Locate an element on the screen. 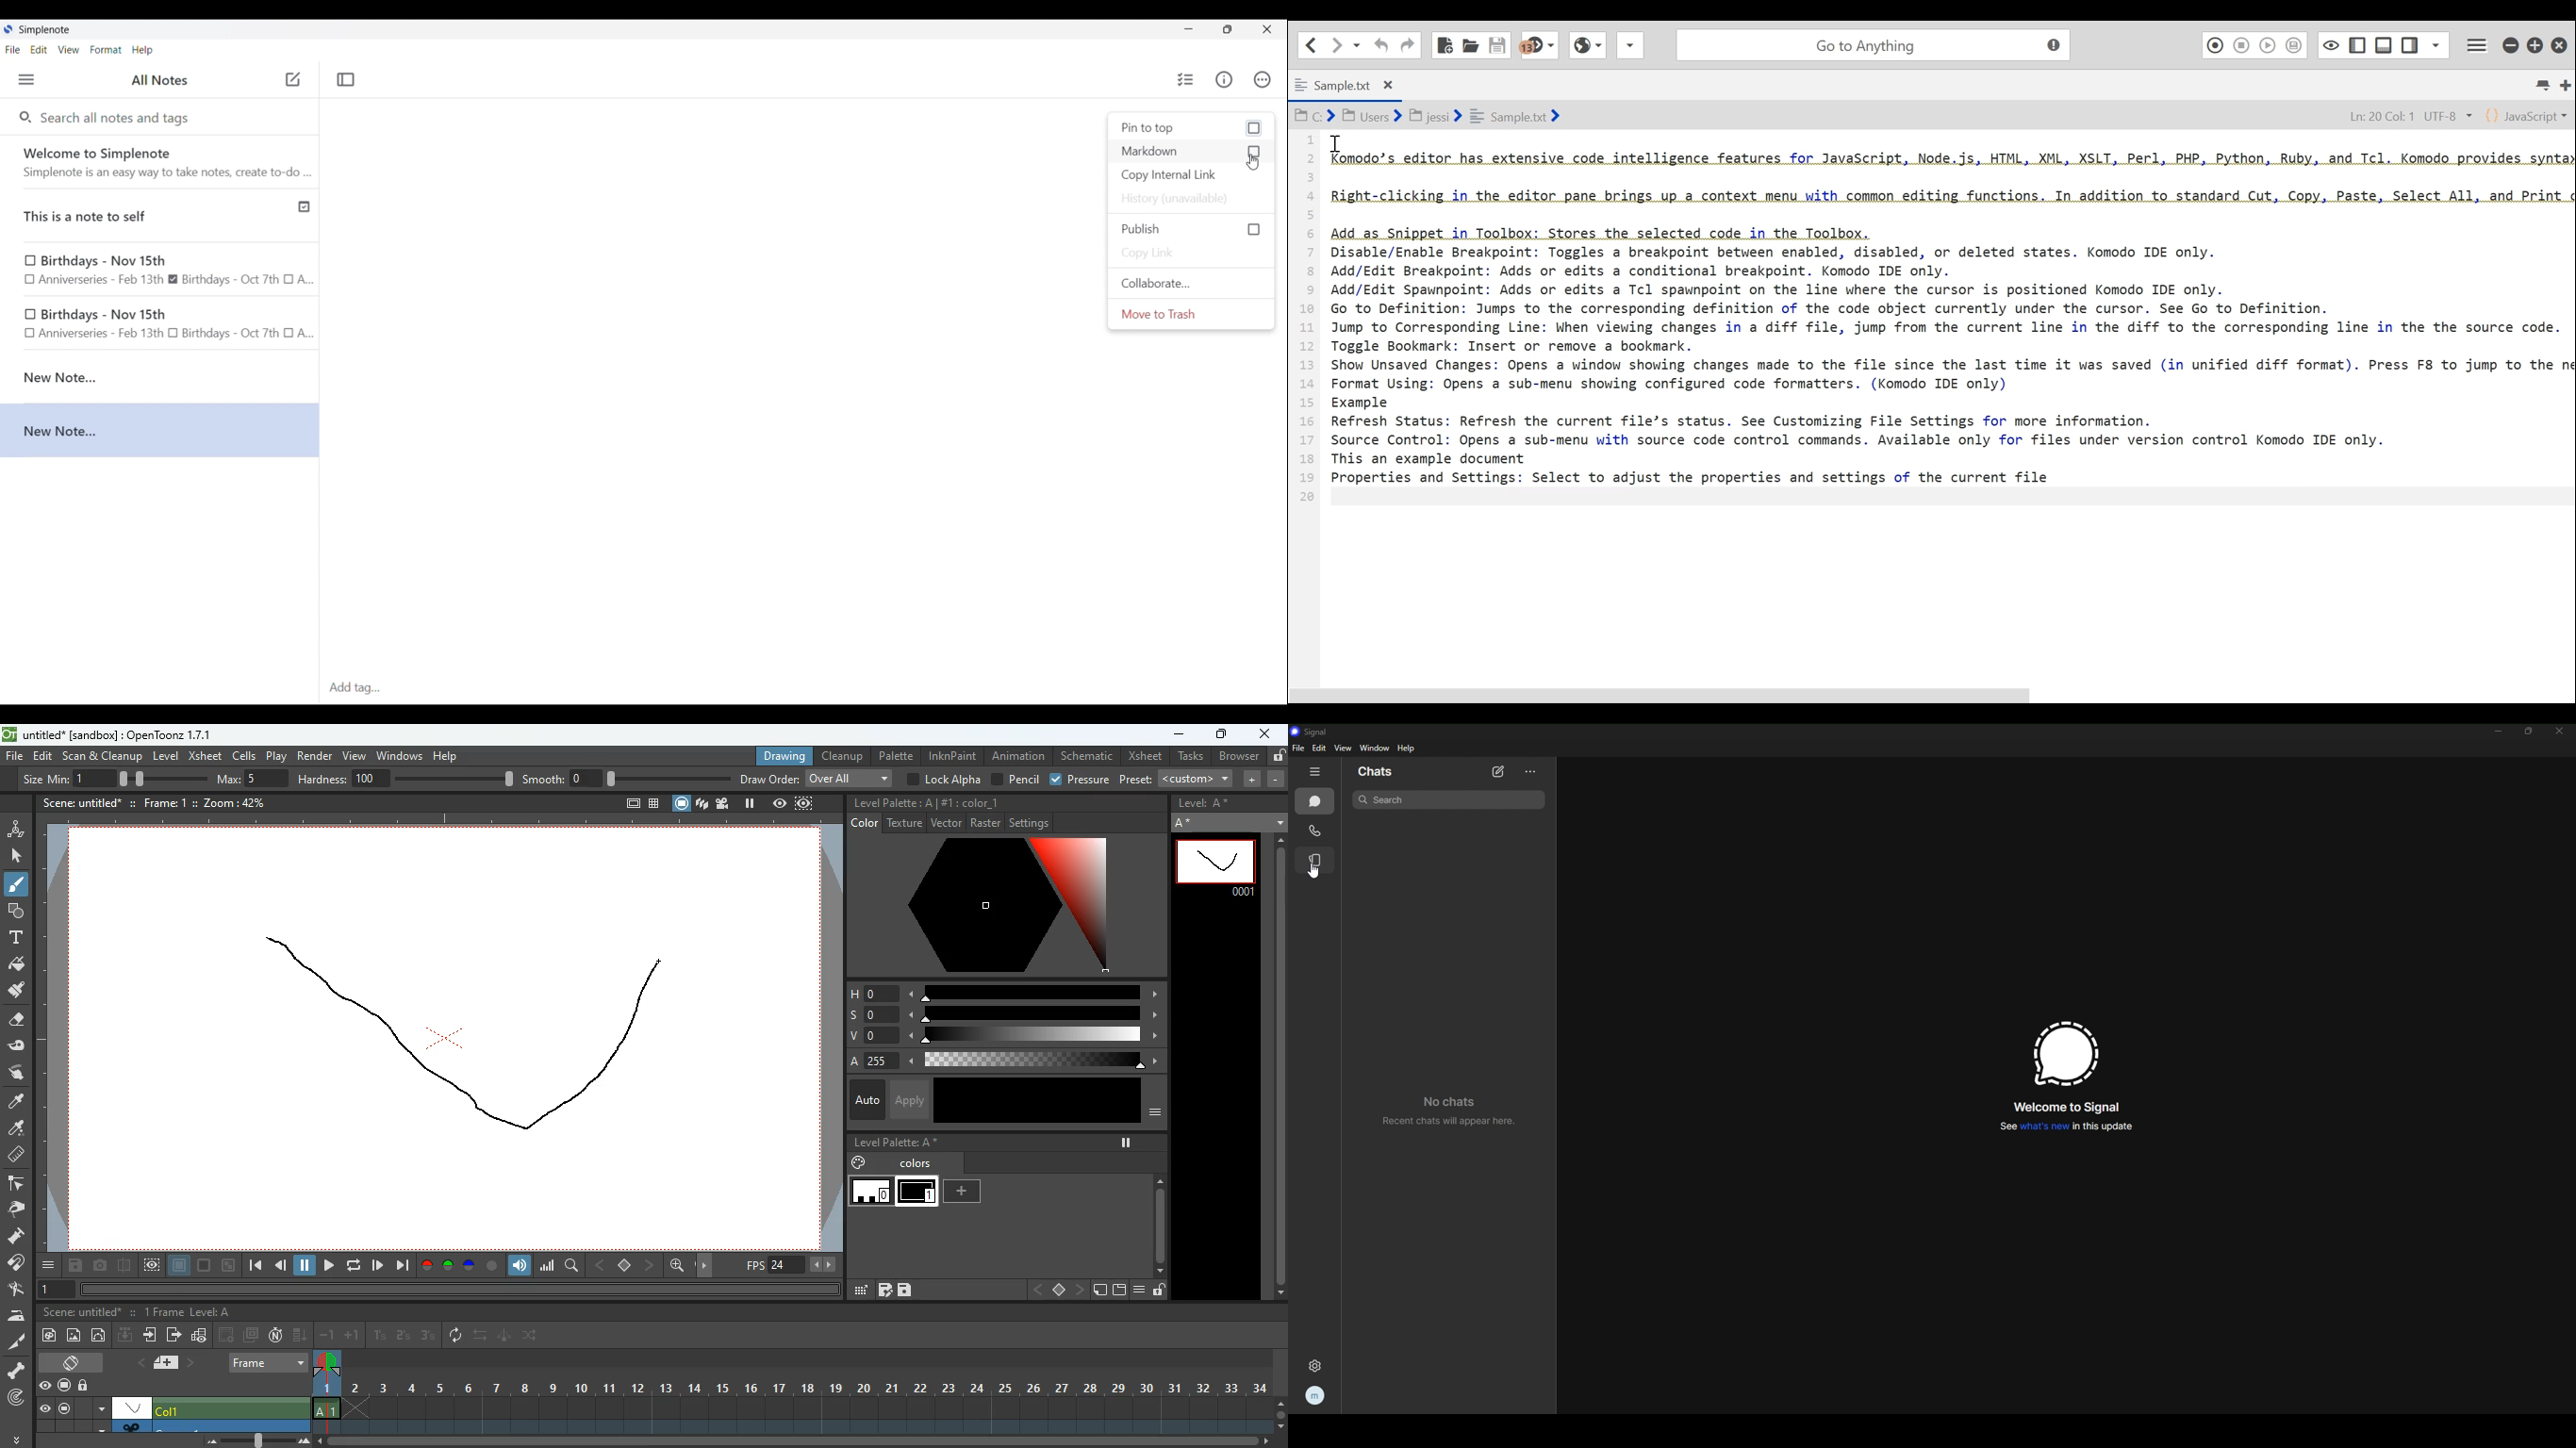  Click to Publish current note is located at coordinates (1192, 229).